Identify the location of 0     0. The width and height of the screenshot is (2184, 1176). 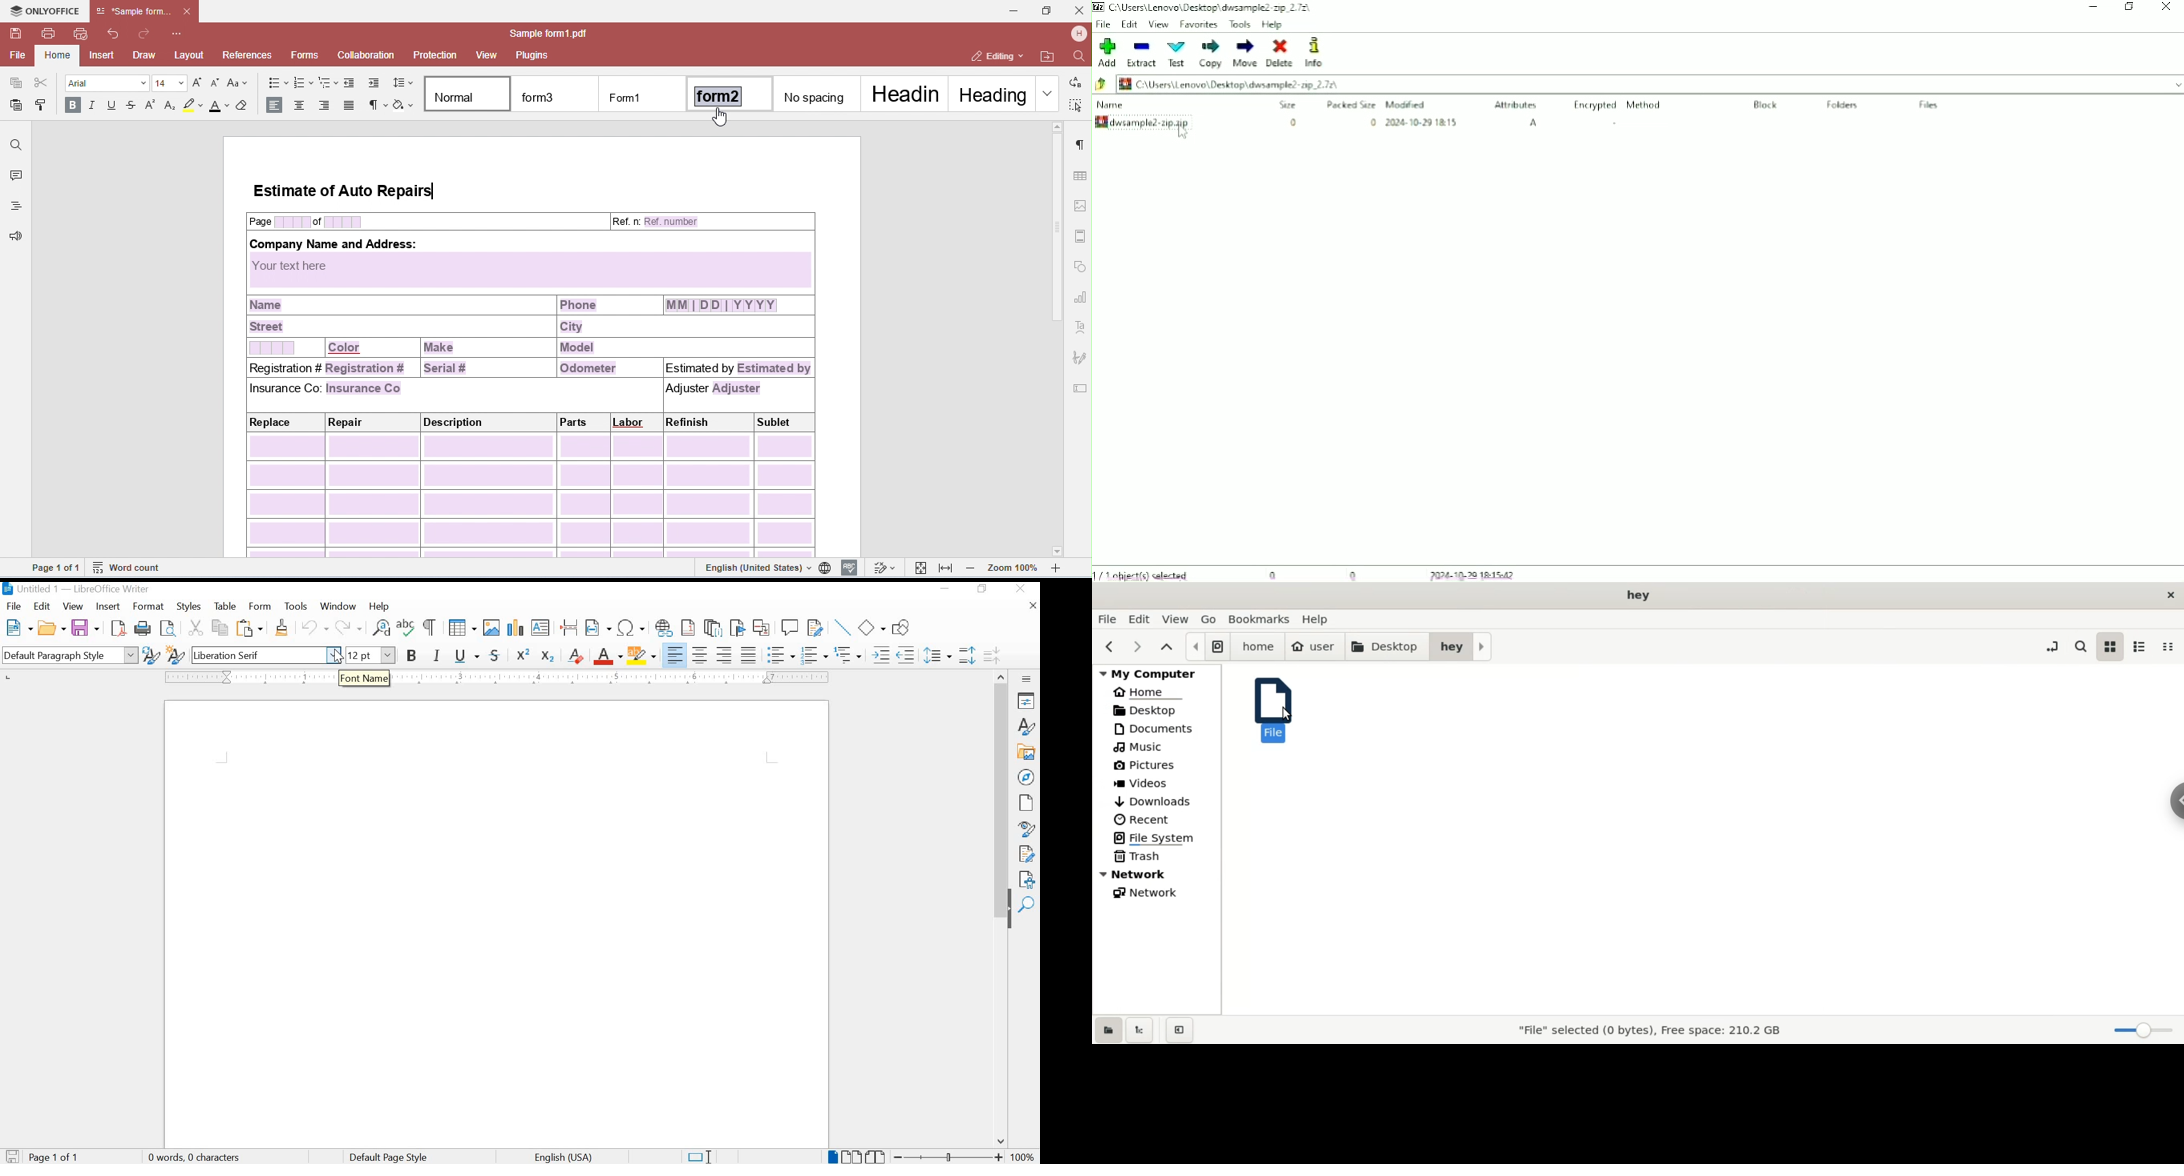
(1314, 574).